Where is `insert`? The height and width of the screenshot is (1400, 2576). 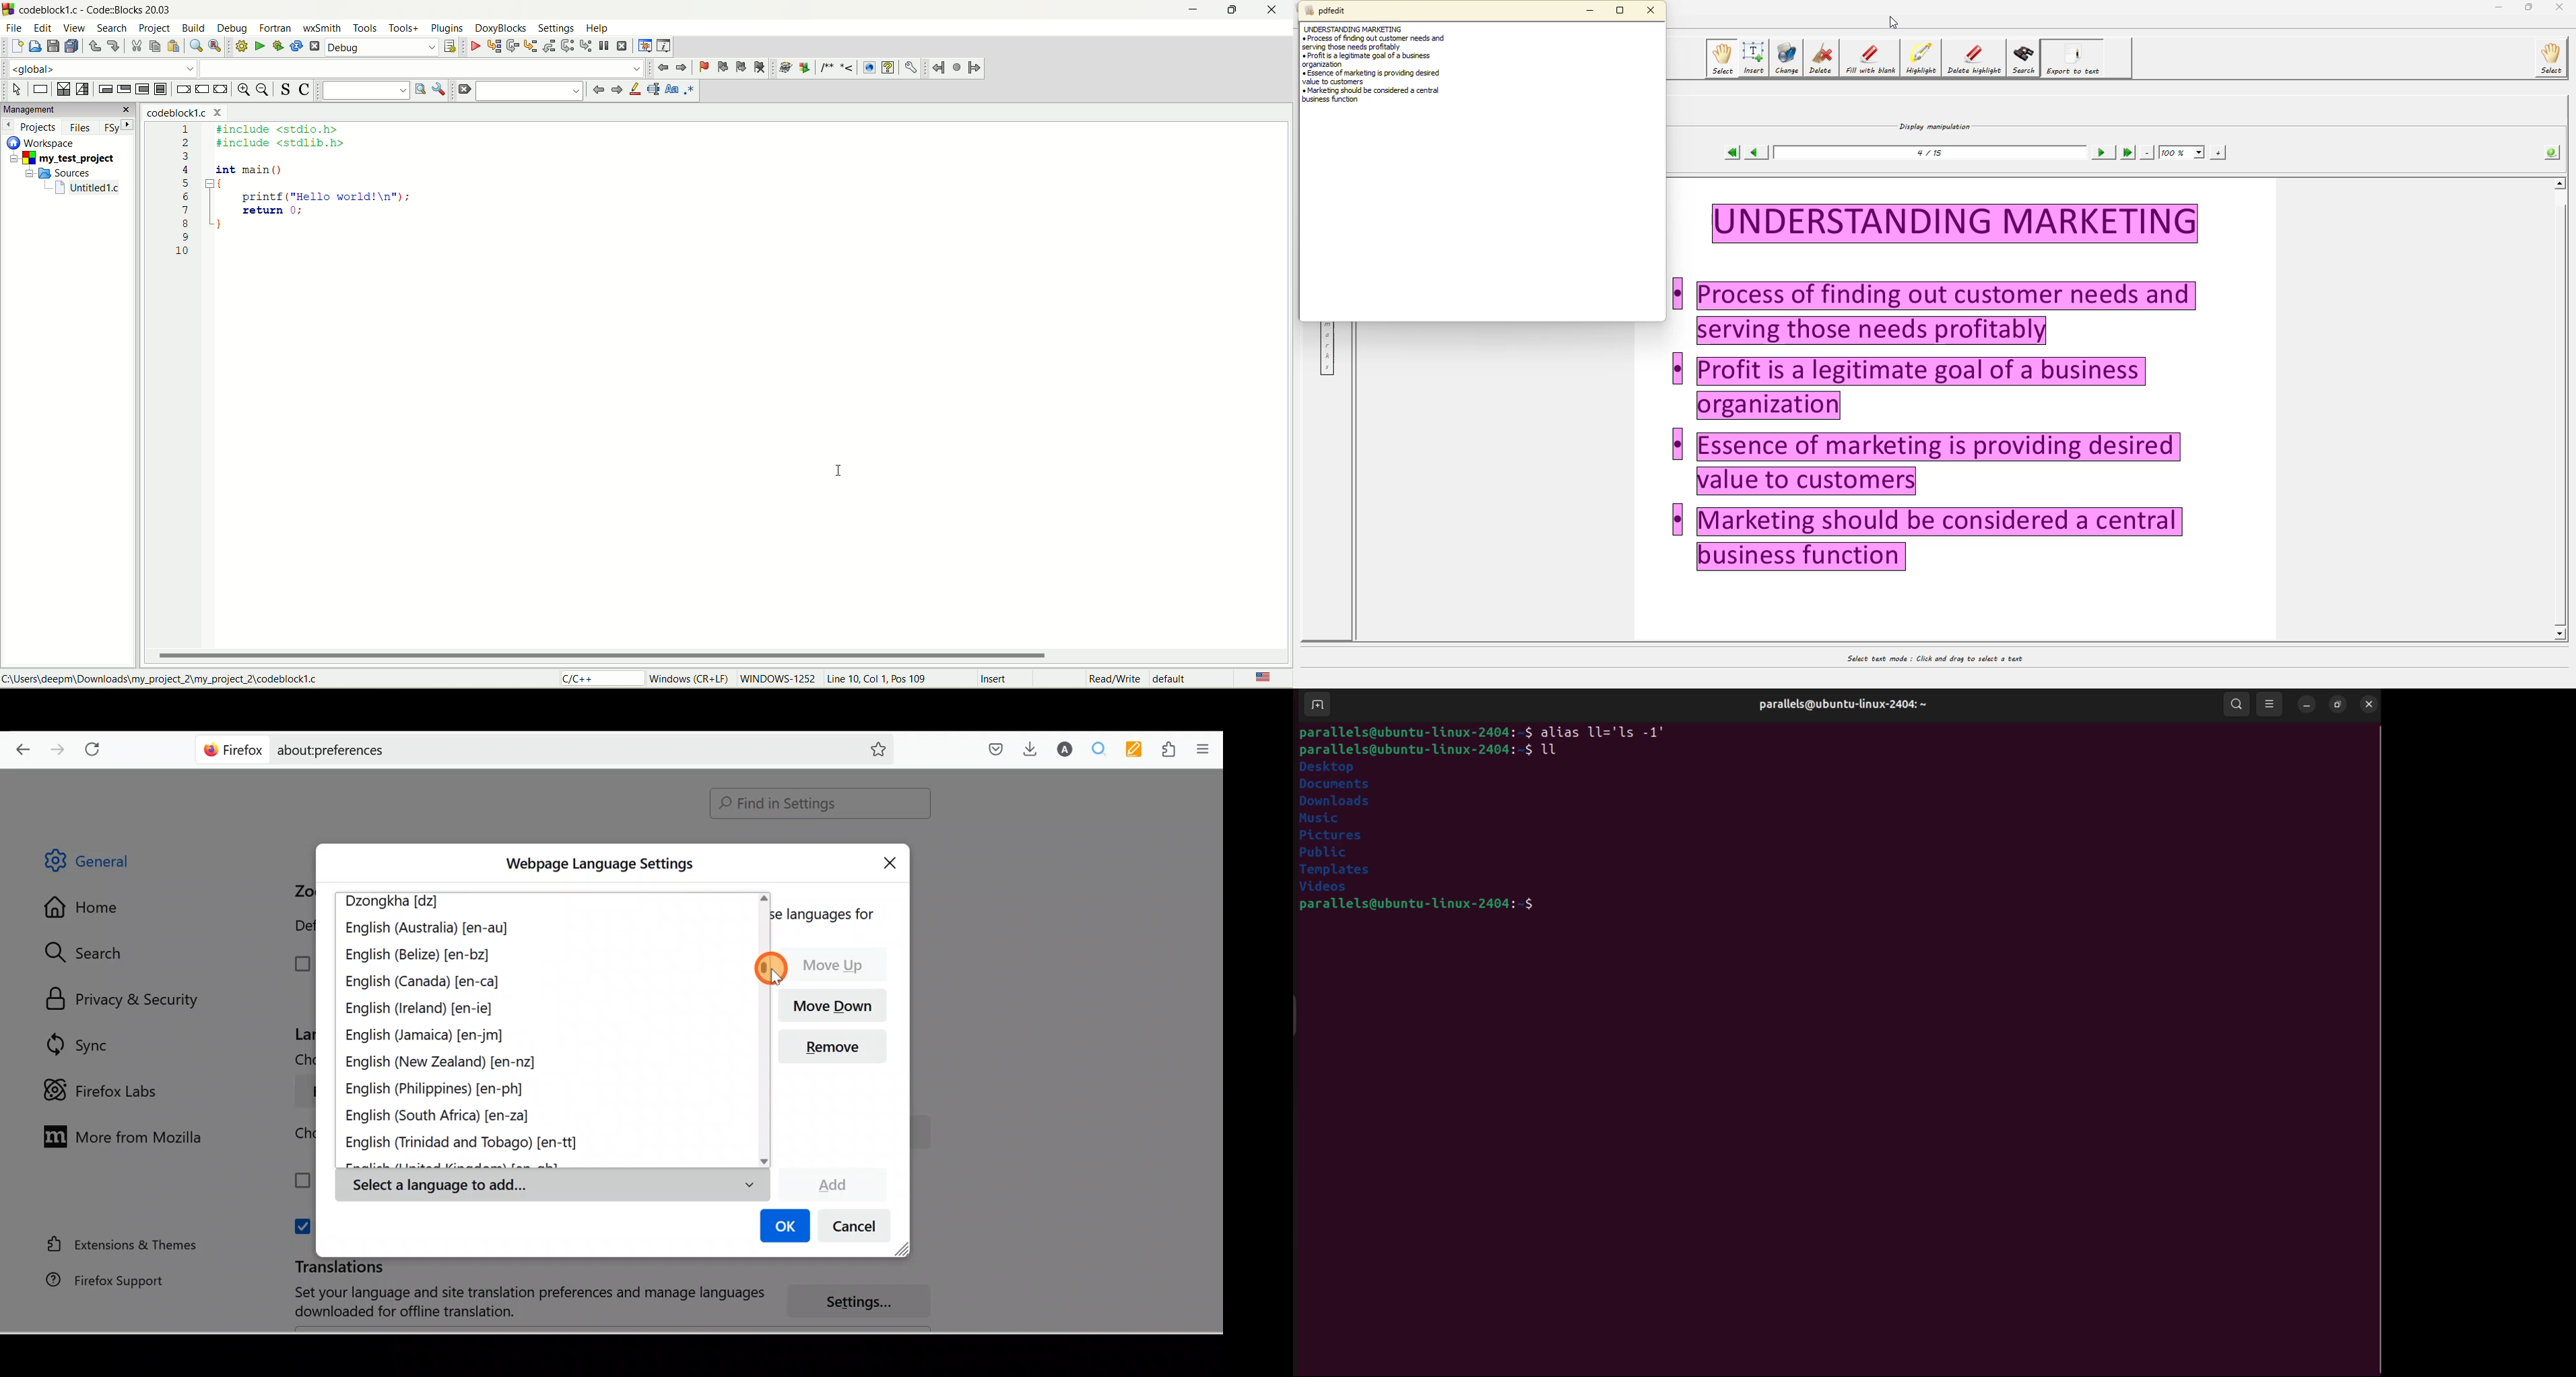
insert is located at coordinates (996, 680).